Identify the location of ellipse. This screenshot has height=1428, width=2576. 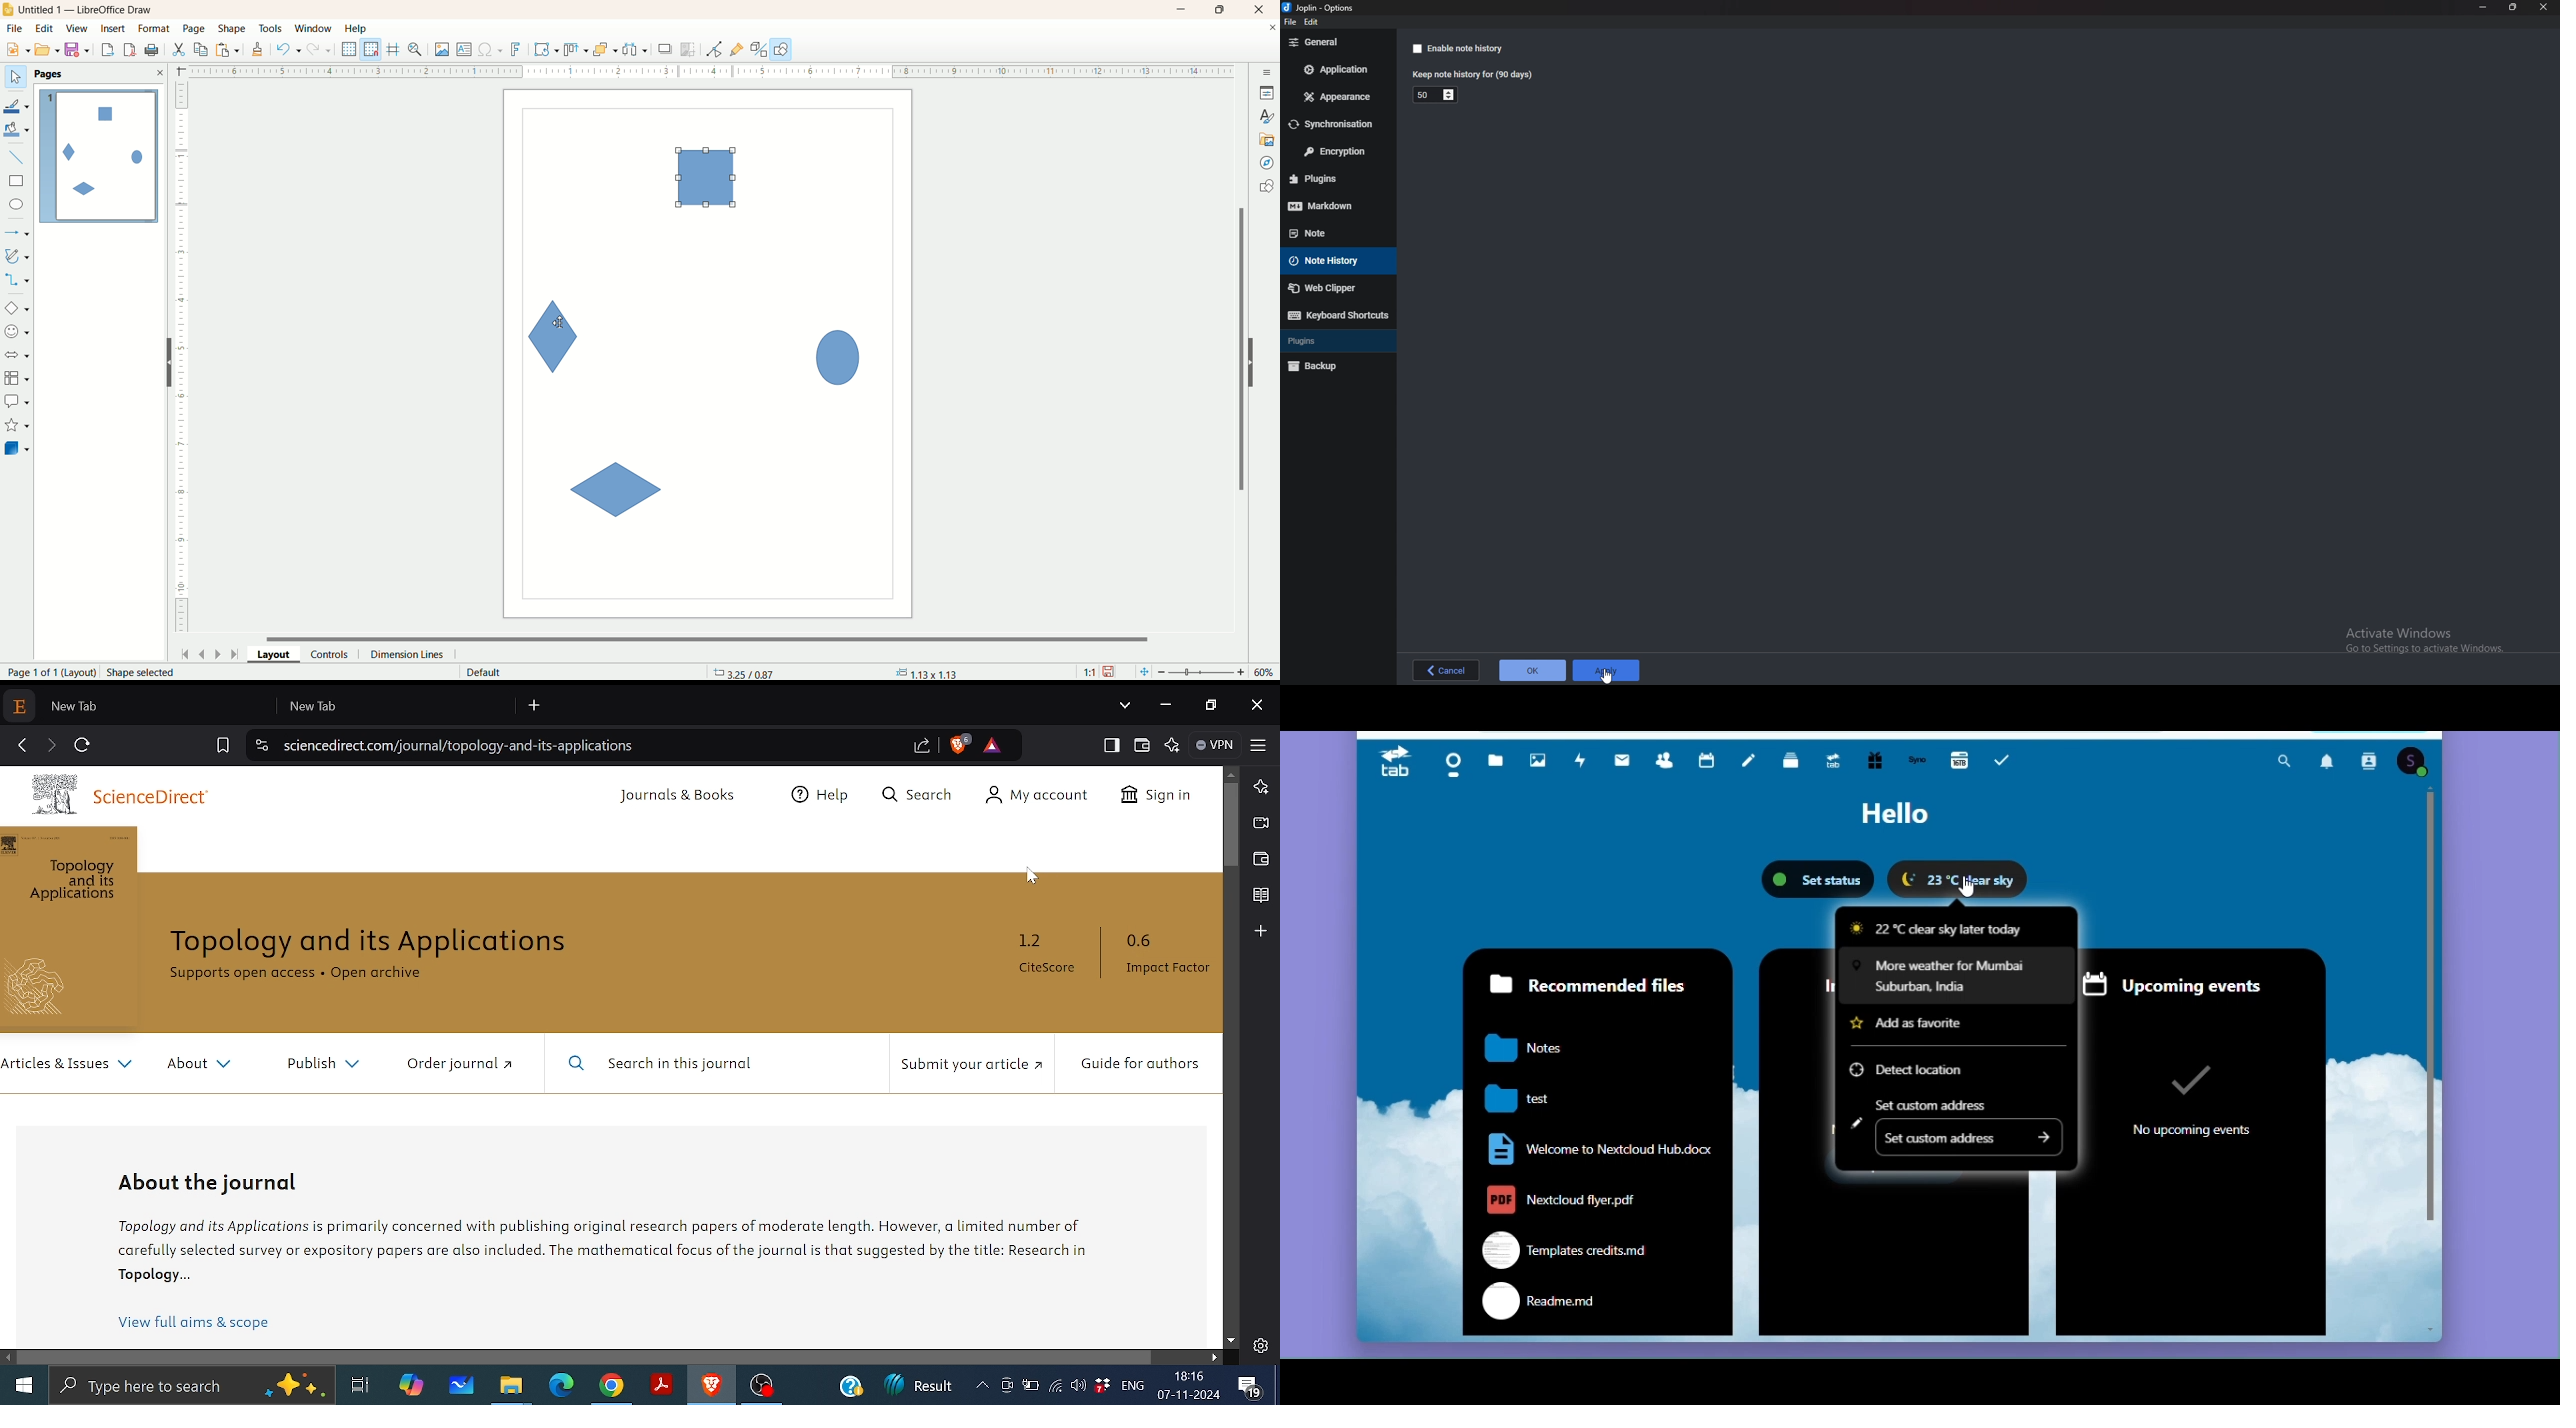
(18, 206).